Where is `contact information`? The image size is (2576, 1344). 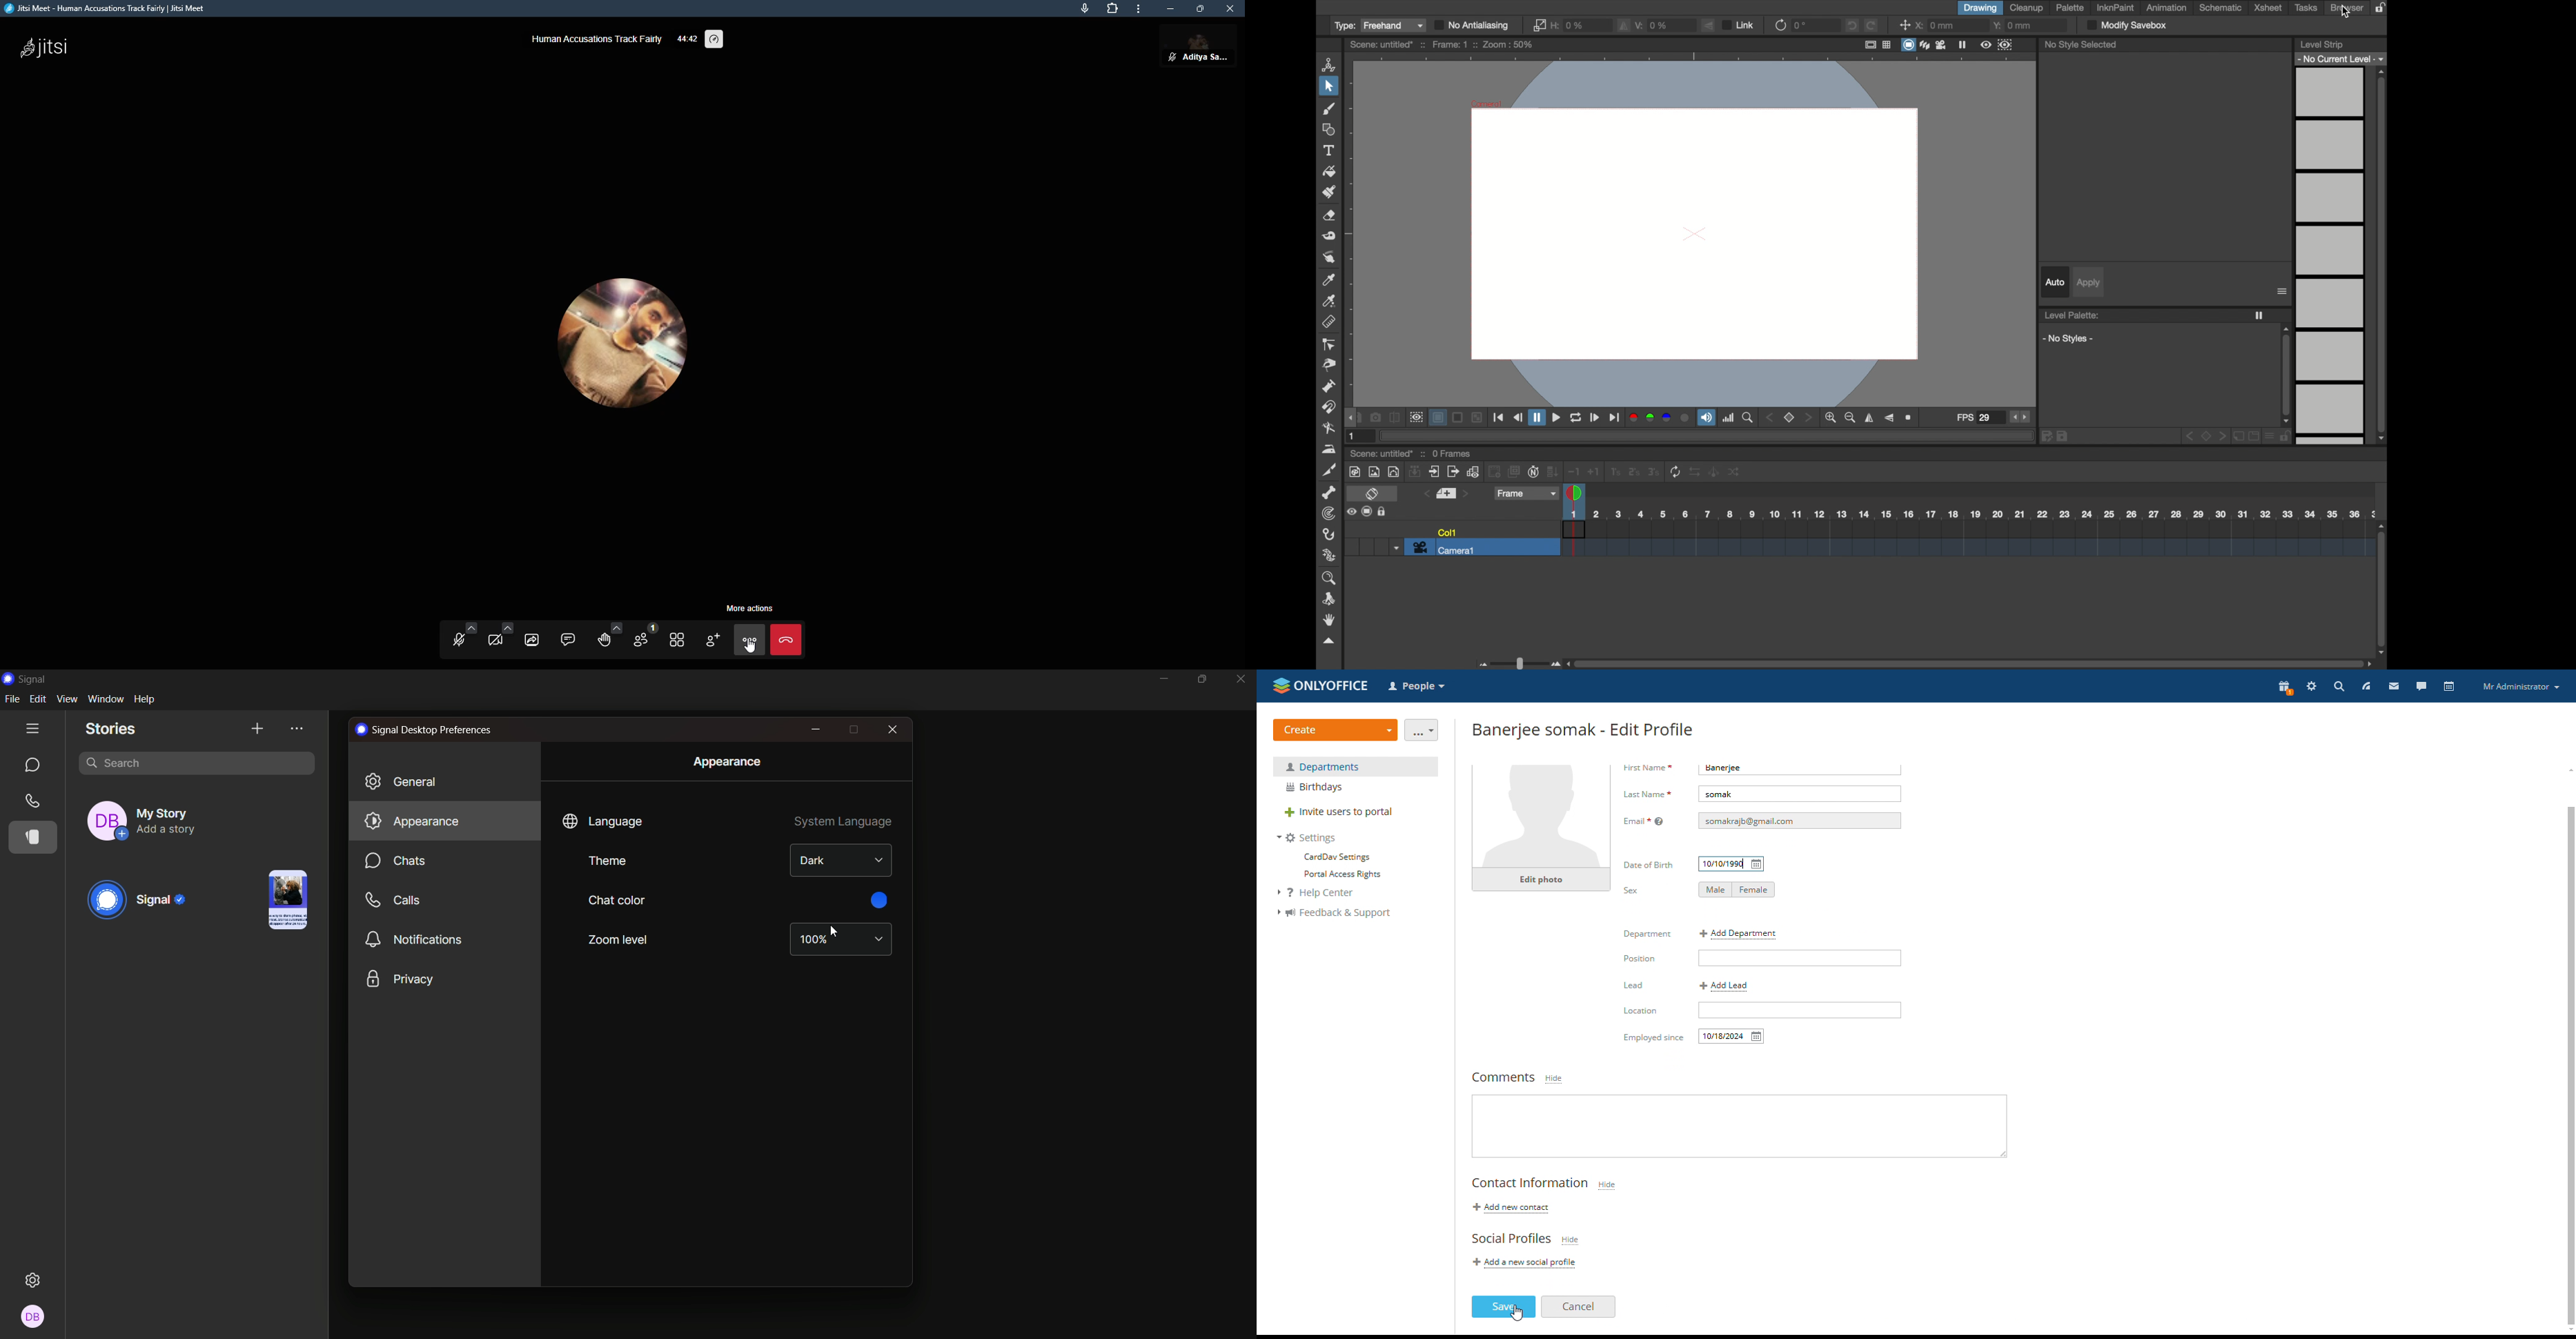
contact information is located at coordinates (1530, 1185).